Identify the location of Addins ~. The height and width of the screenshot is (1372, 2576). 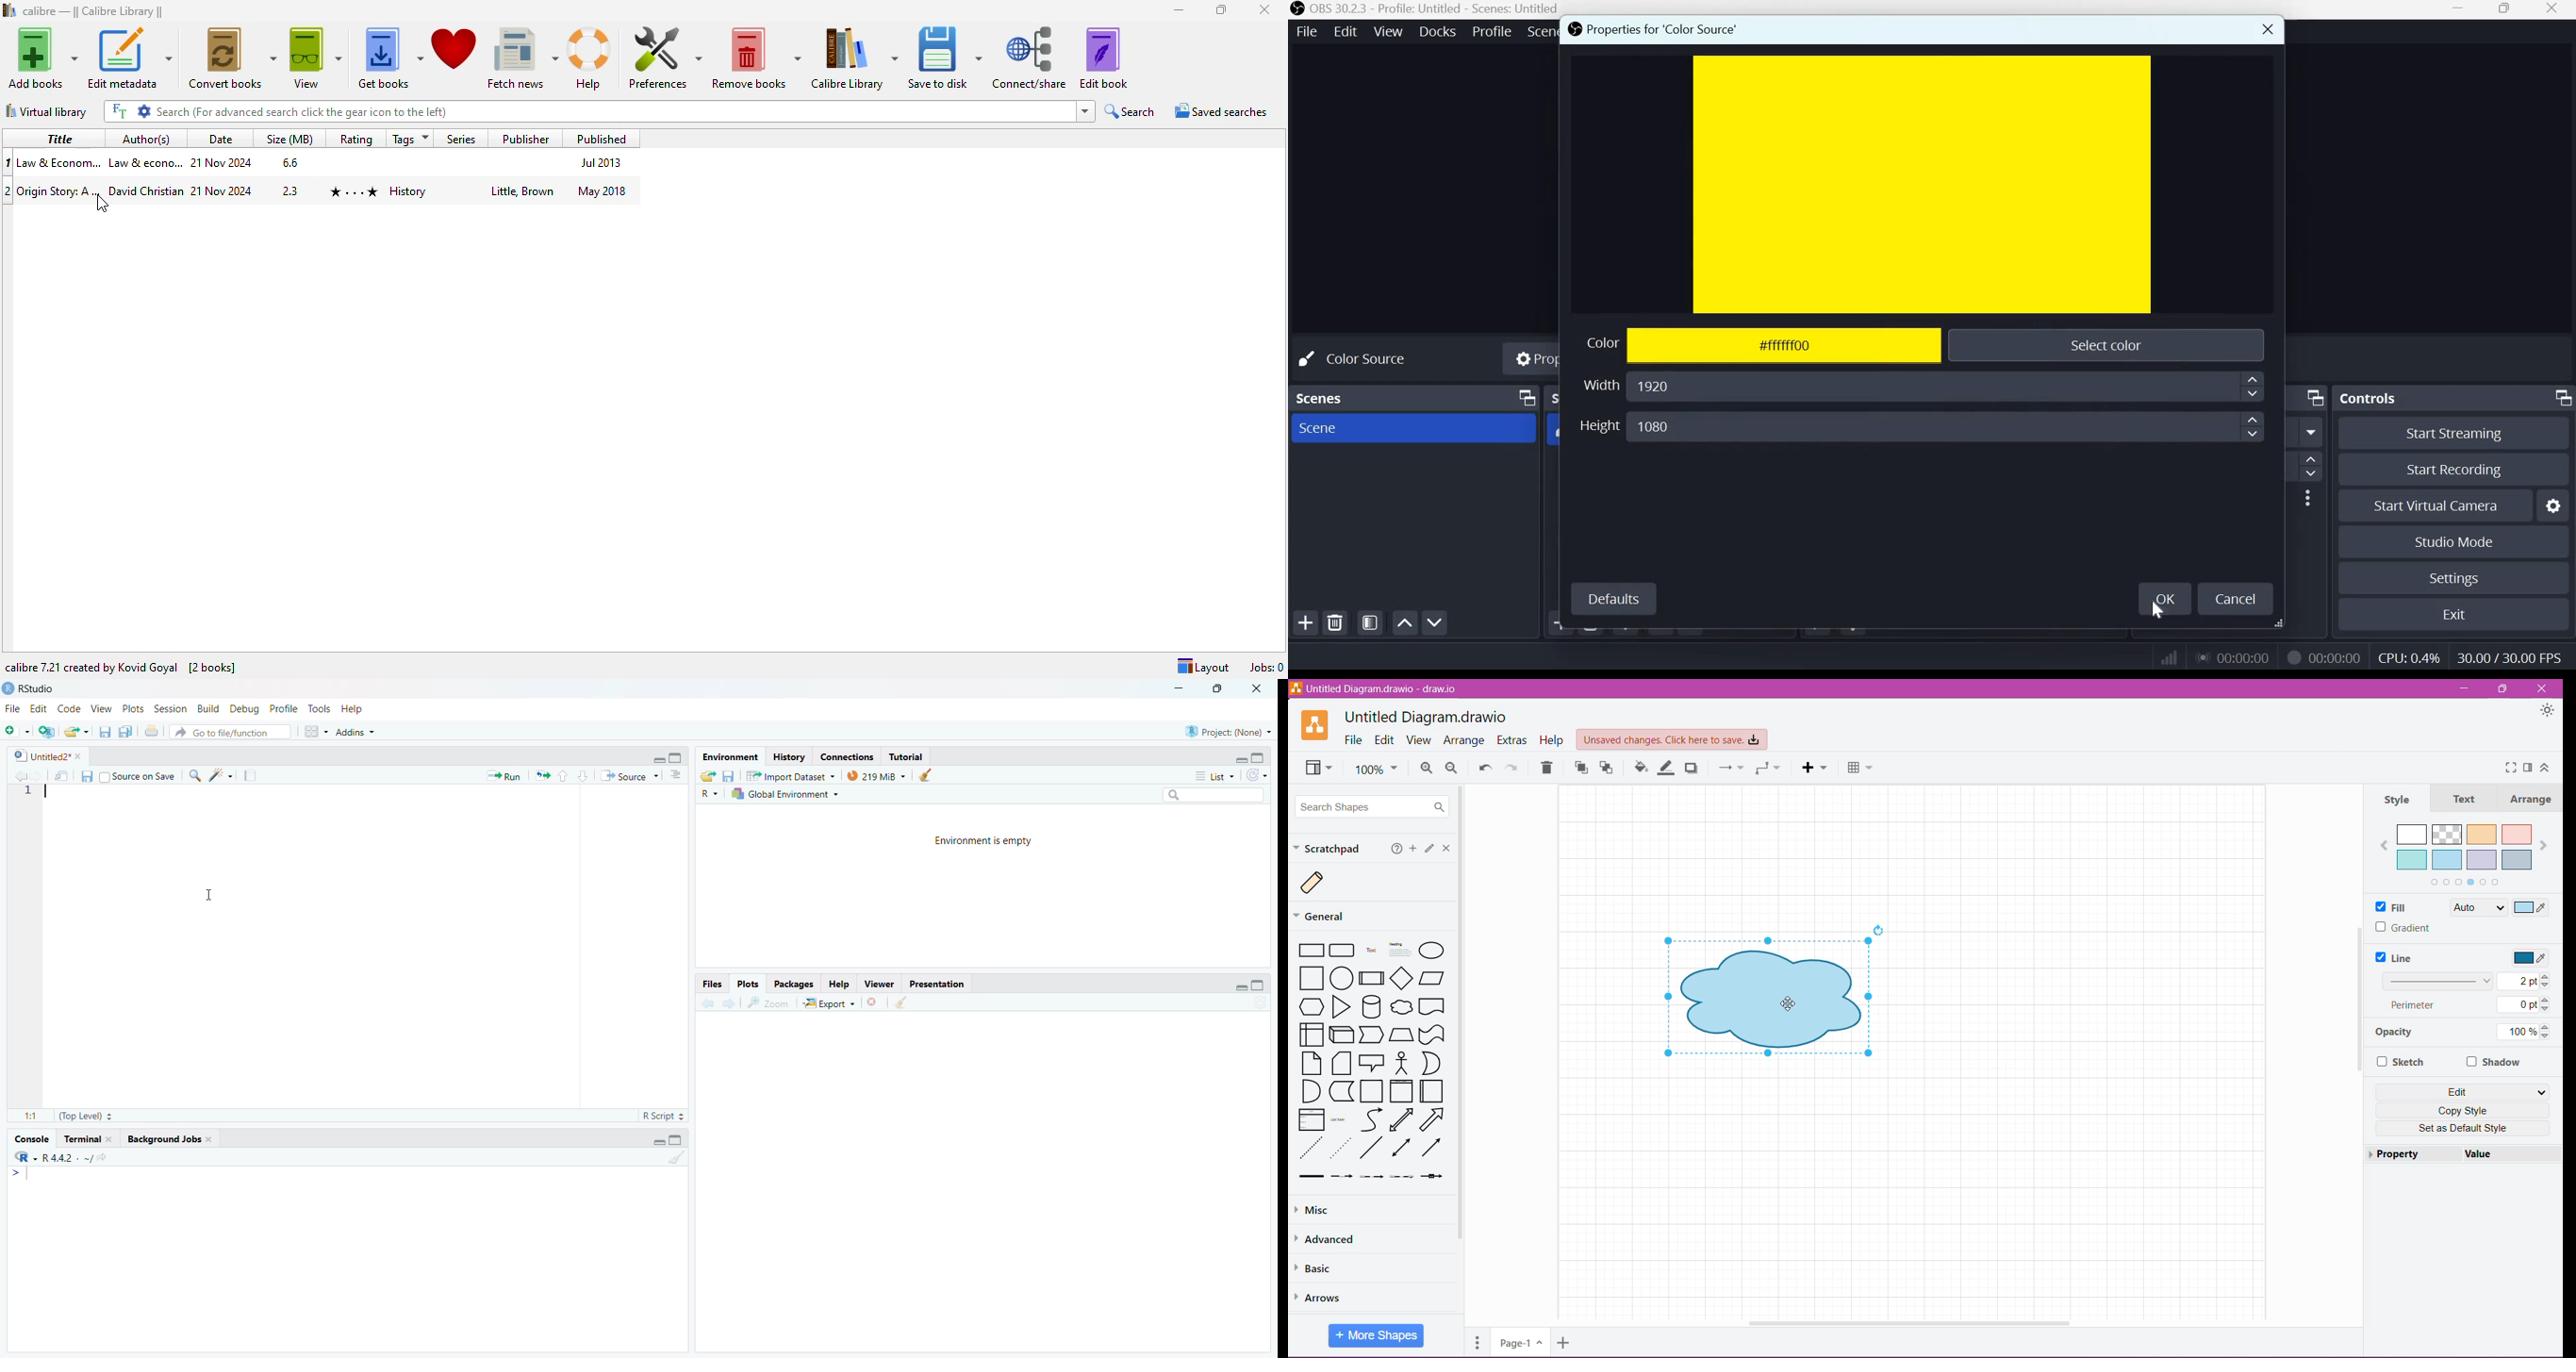
(355, 732).